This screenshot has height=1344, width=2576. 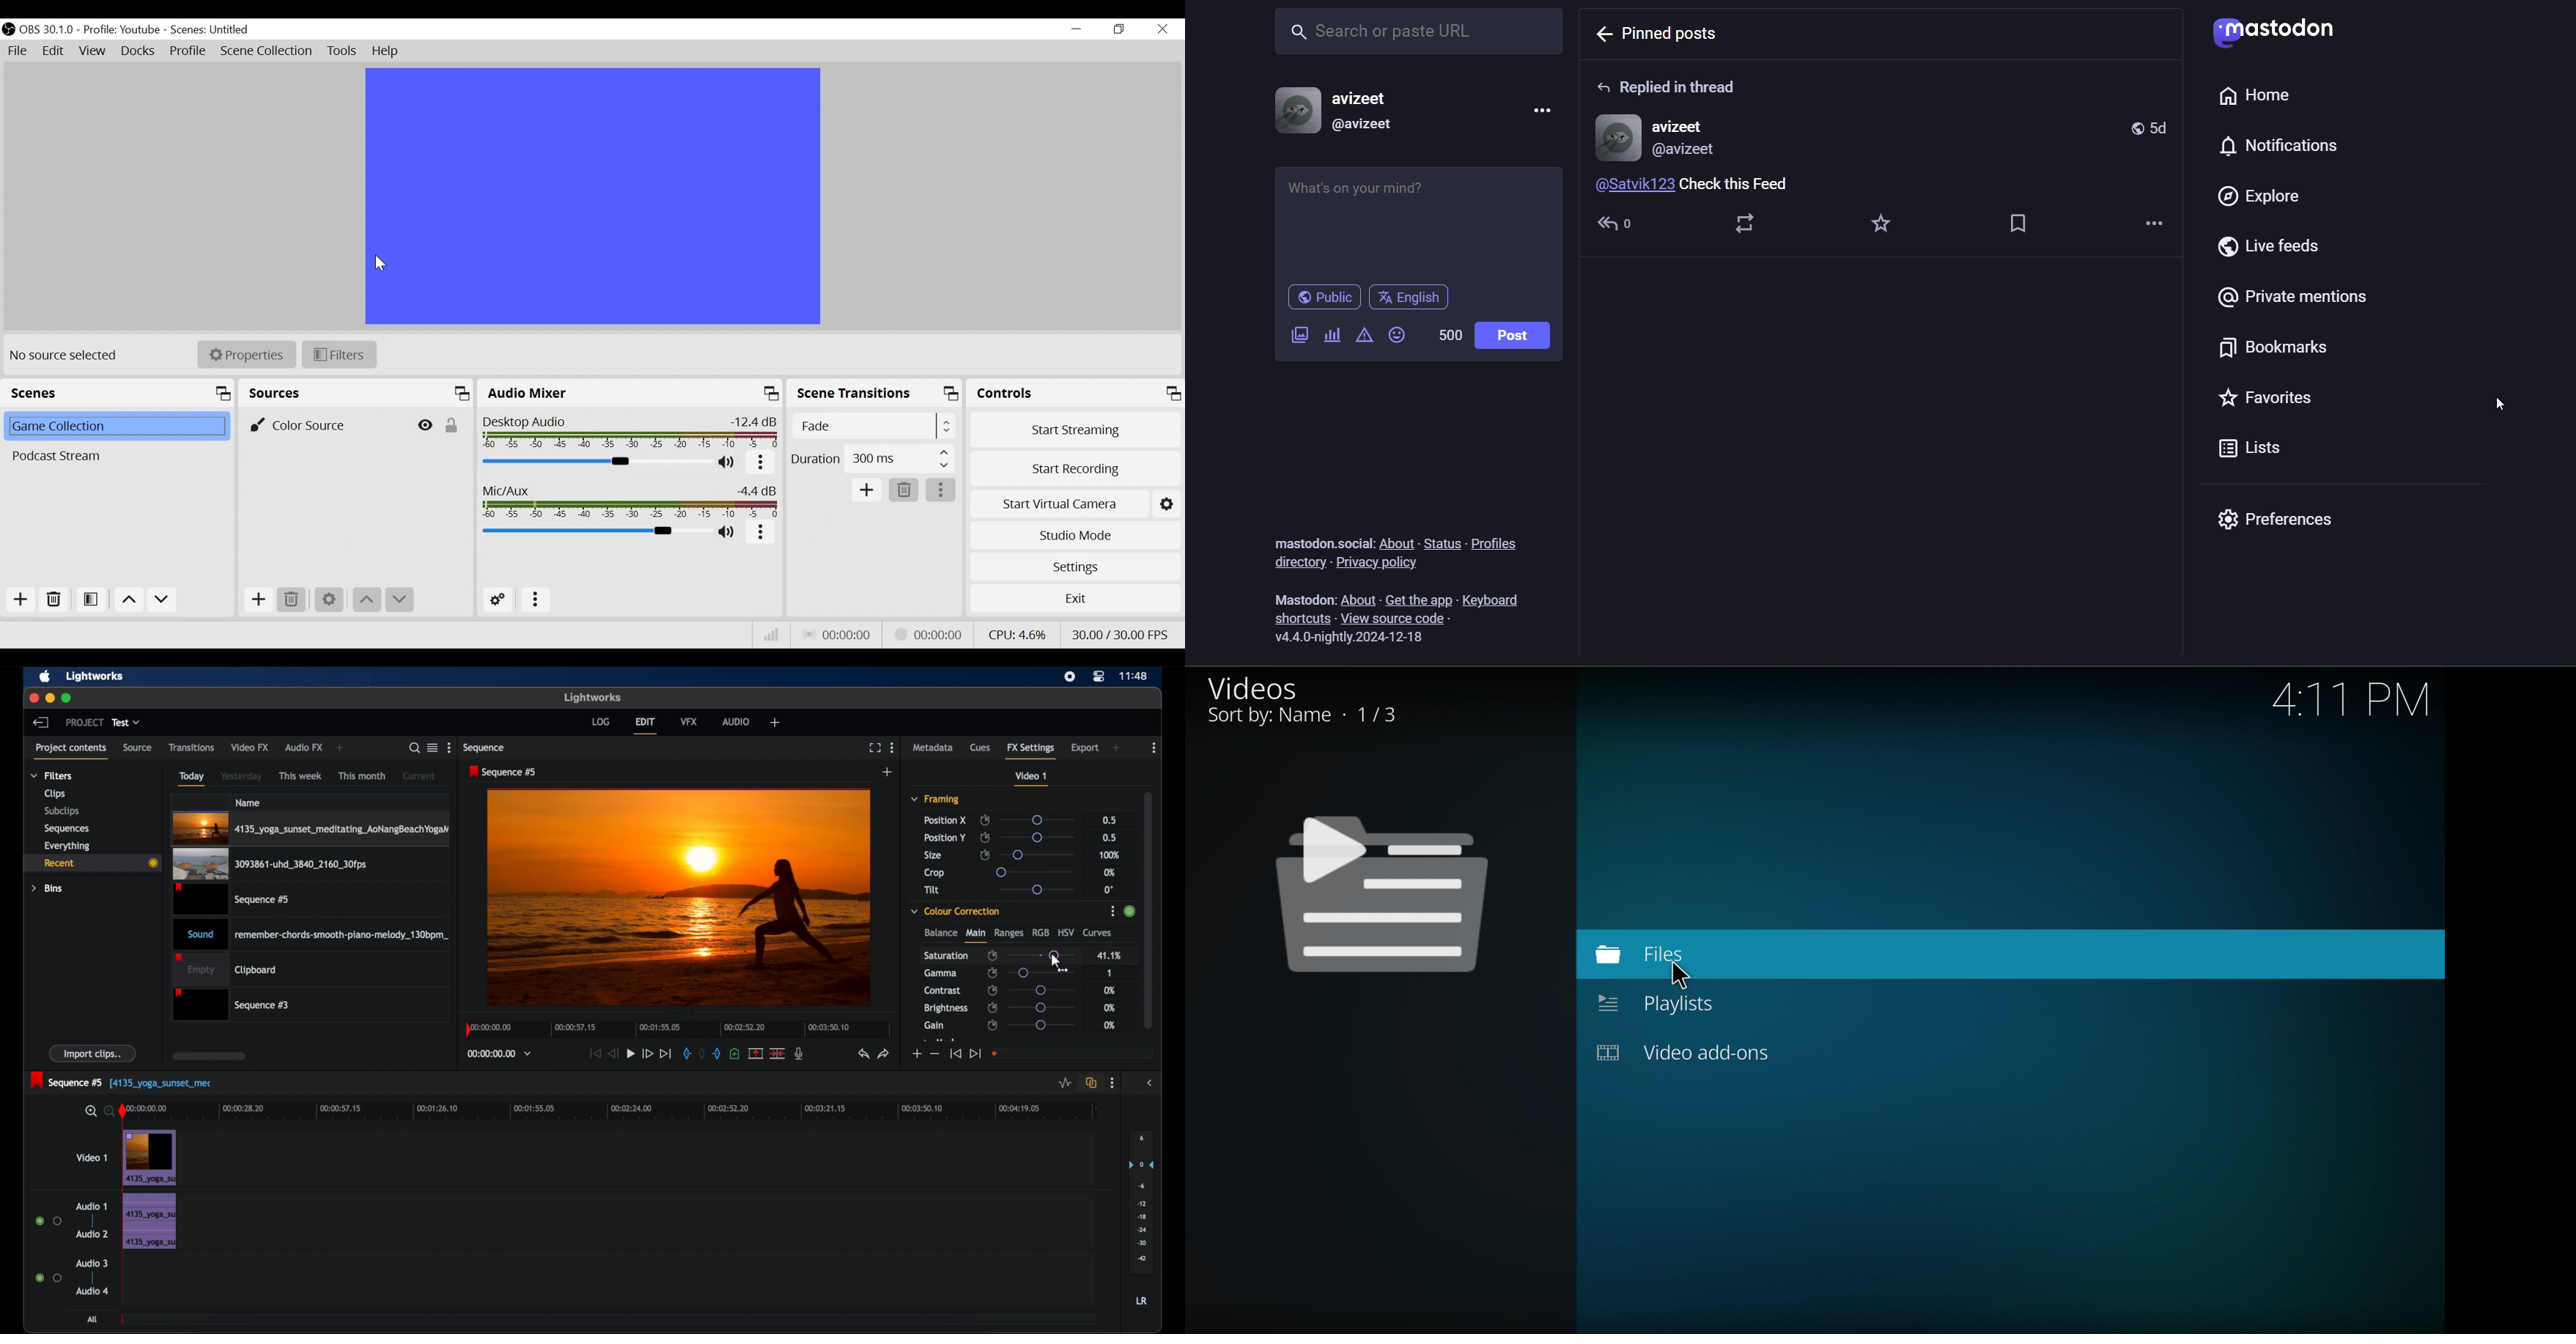 I want to click on time, so click(x=1135, y=675).